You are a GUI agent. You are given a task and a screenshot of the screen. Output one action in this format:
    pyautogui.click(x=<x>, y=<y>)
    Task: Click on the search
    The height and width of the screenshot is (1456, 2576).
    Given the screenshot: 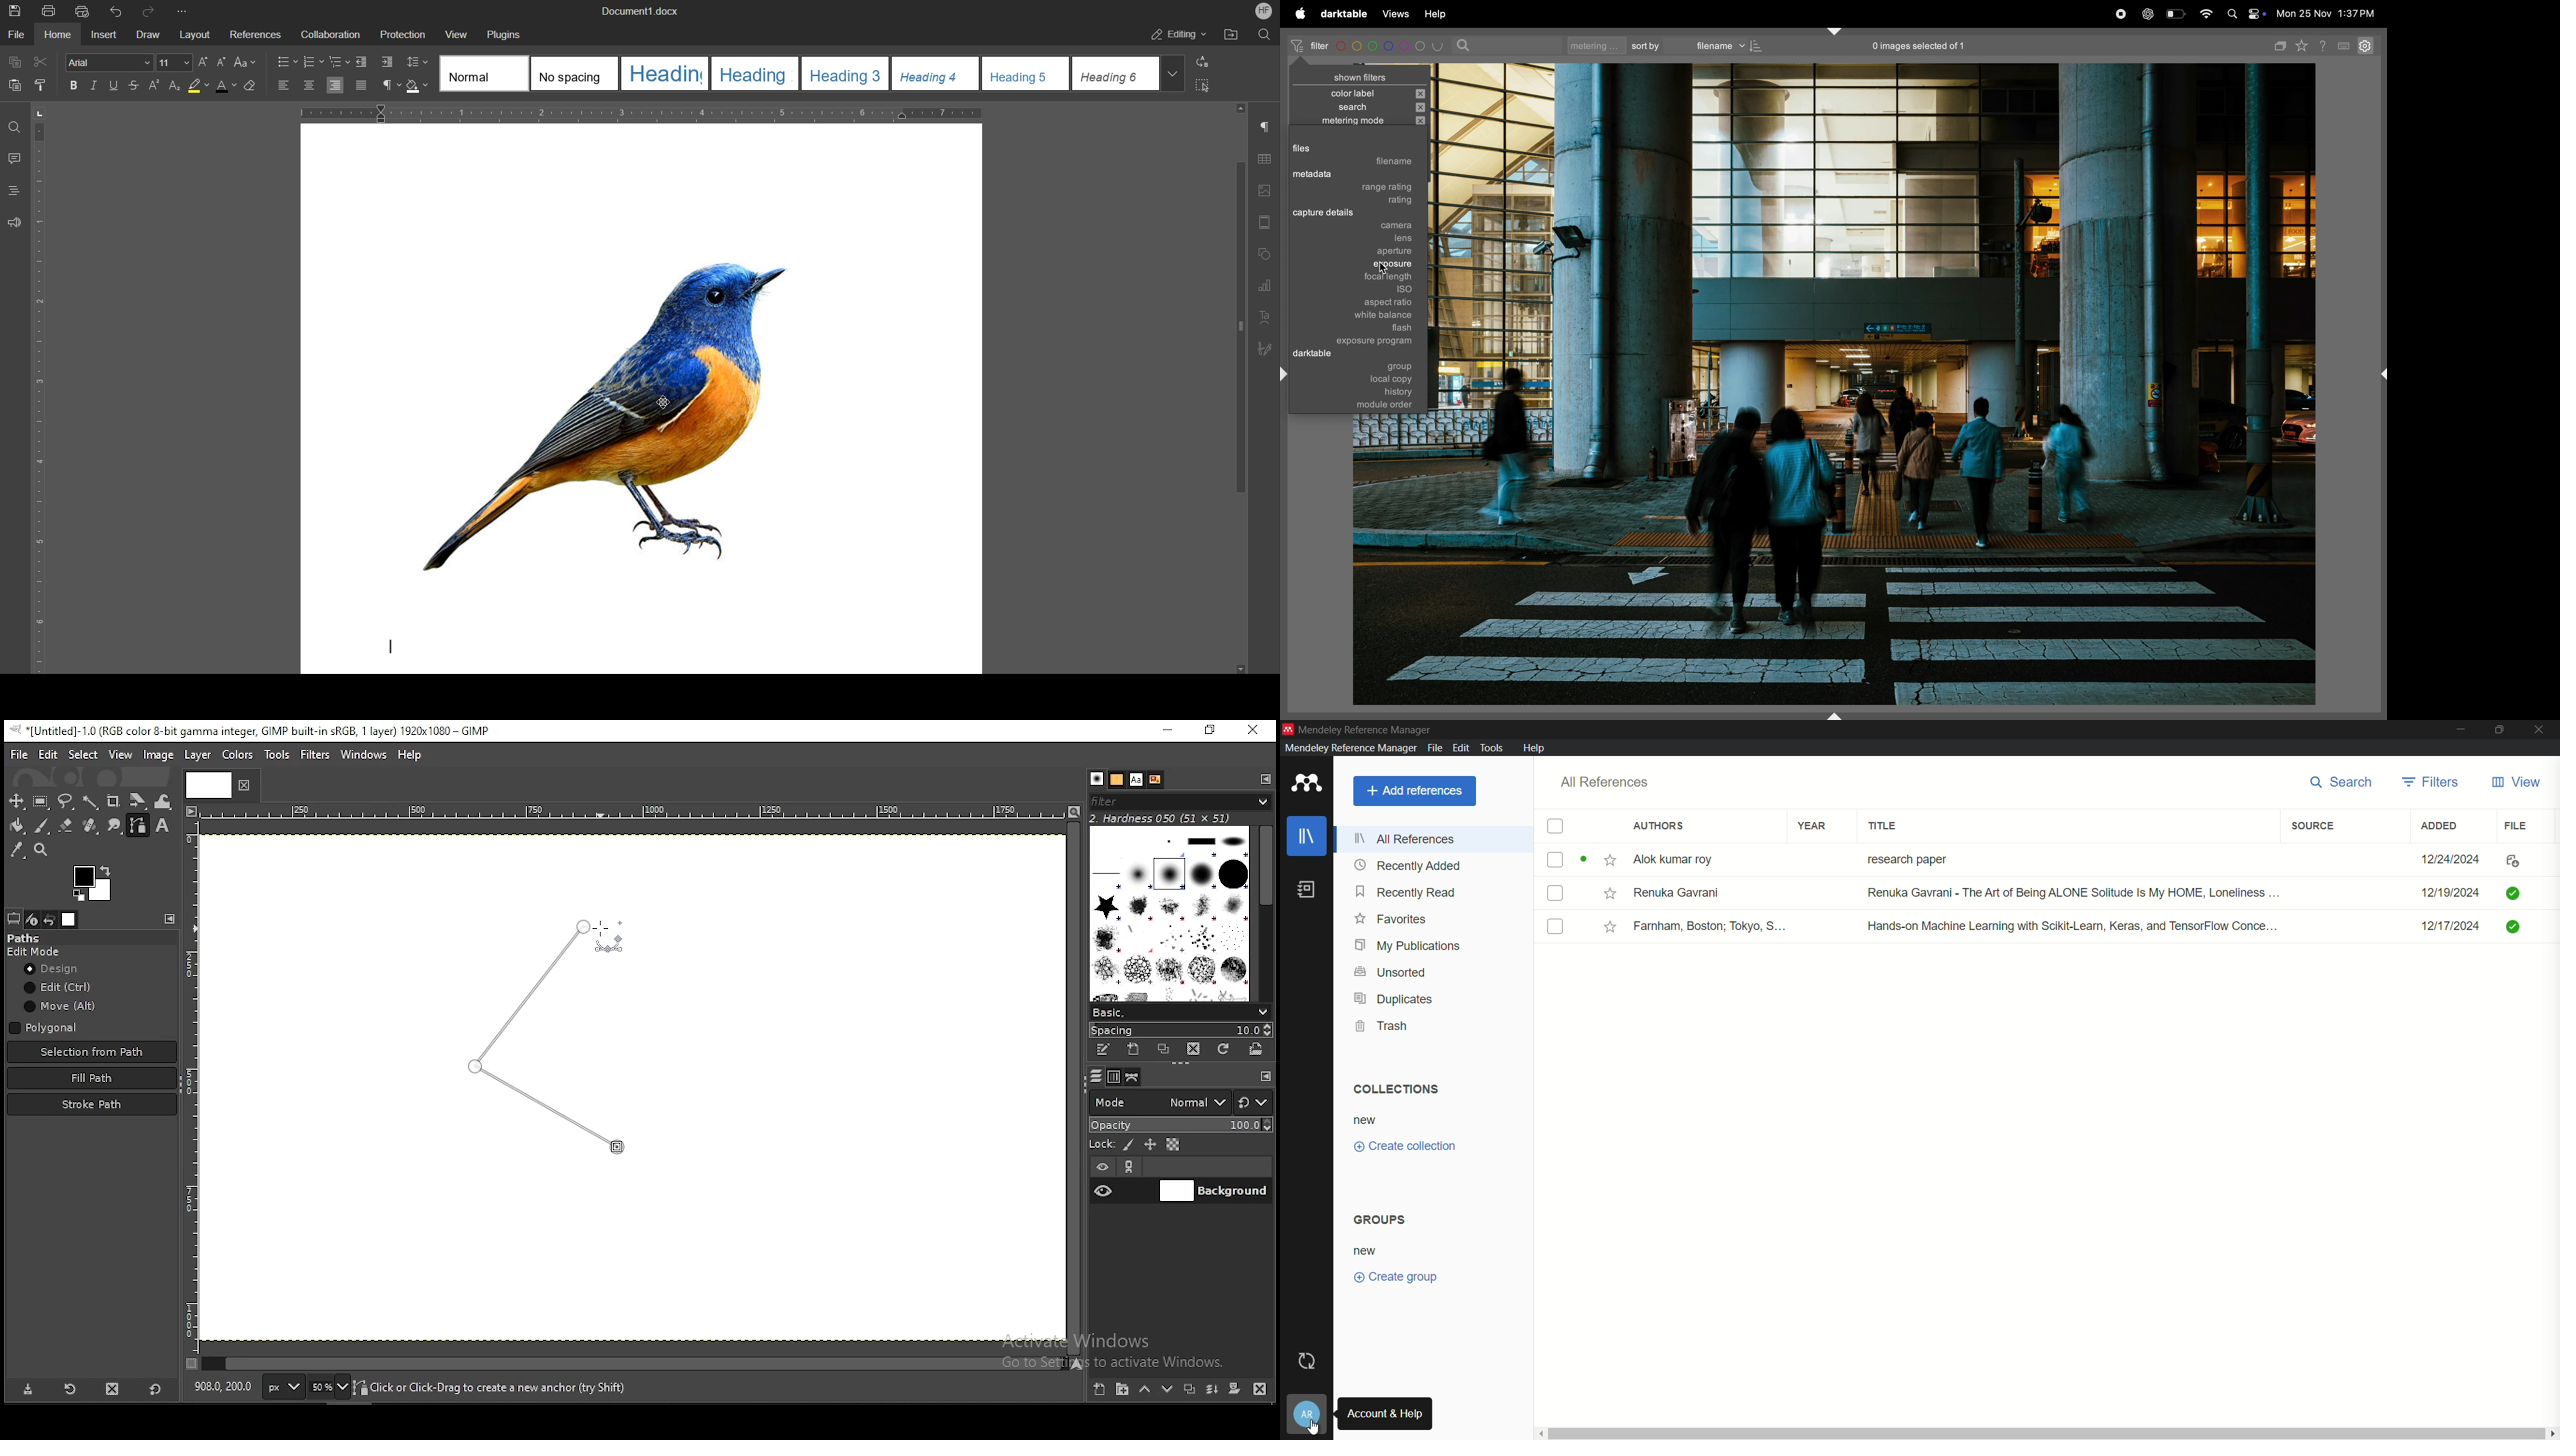 What is the action you would take?
    pyautogui.click(x=1365, y=108)
    